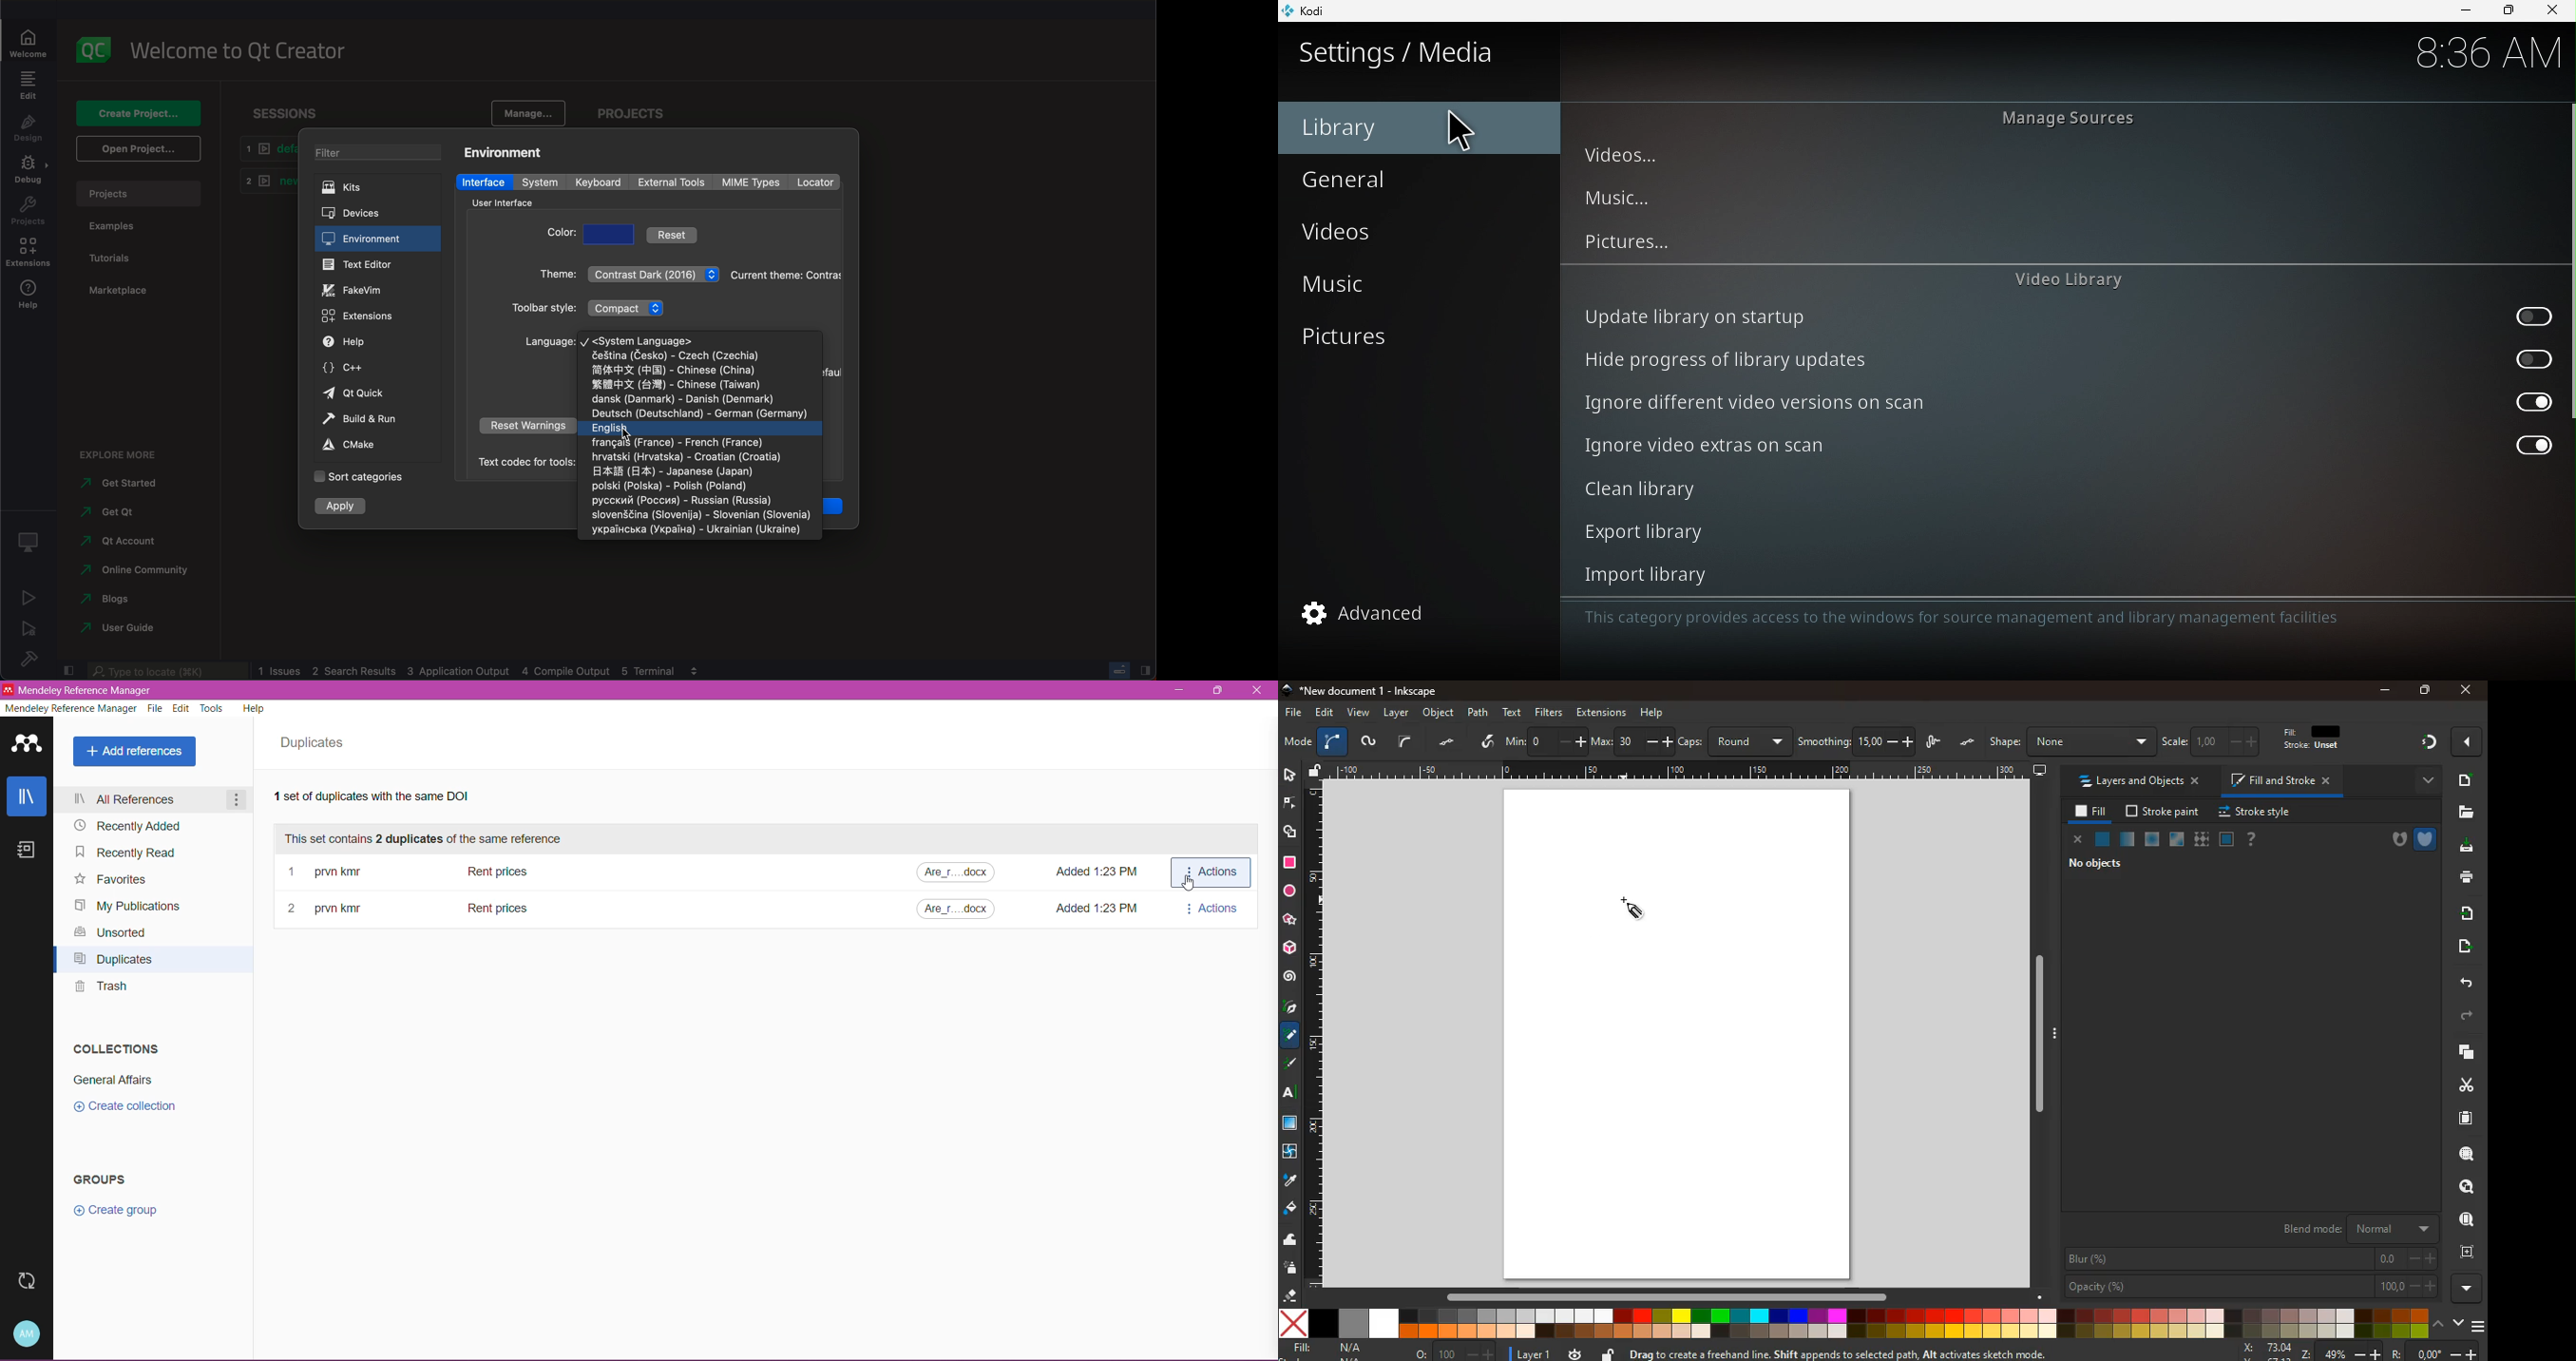  I want to click on Import library, so click(2057, 574).